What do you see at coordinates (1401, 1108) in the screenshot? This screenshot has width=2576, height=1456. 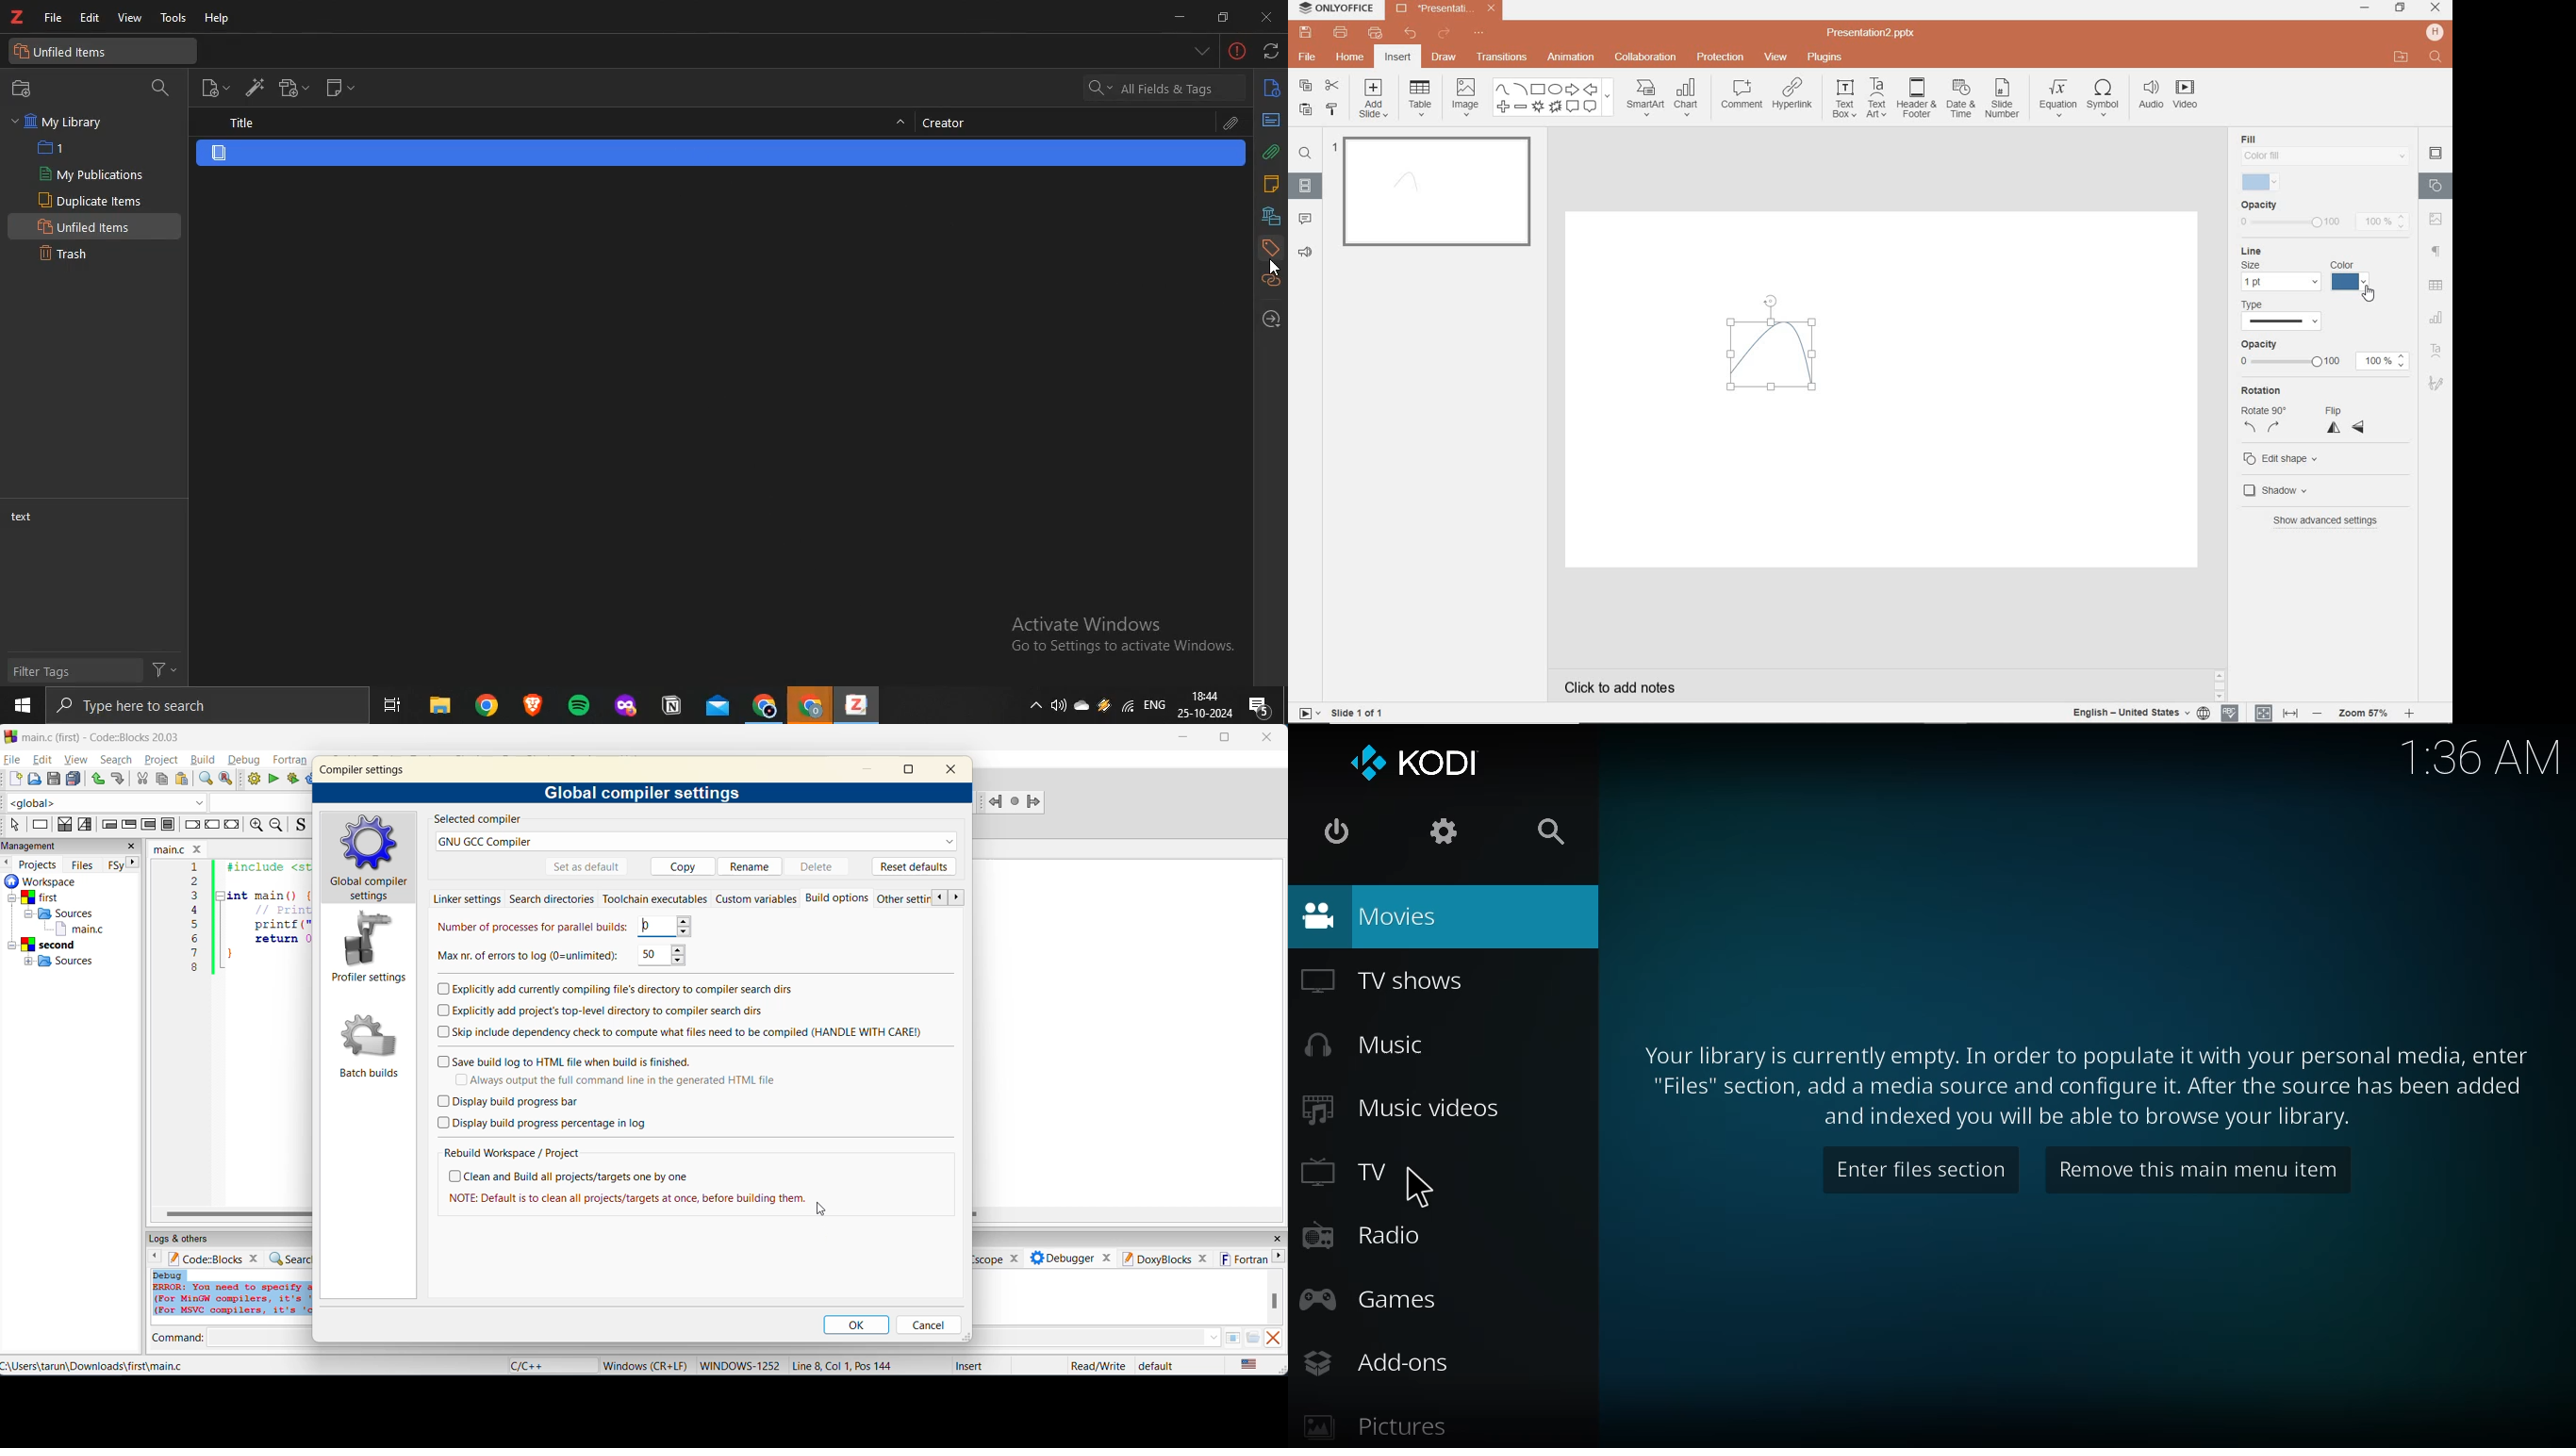 I see `music videos` at bounding box center [1401, 1108].